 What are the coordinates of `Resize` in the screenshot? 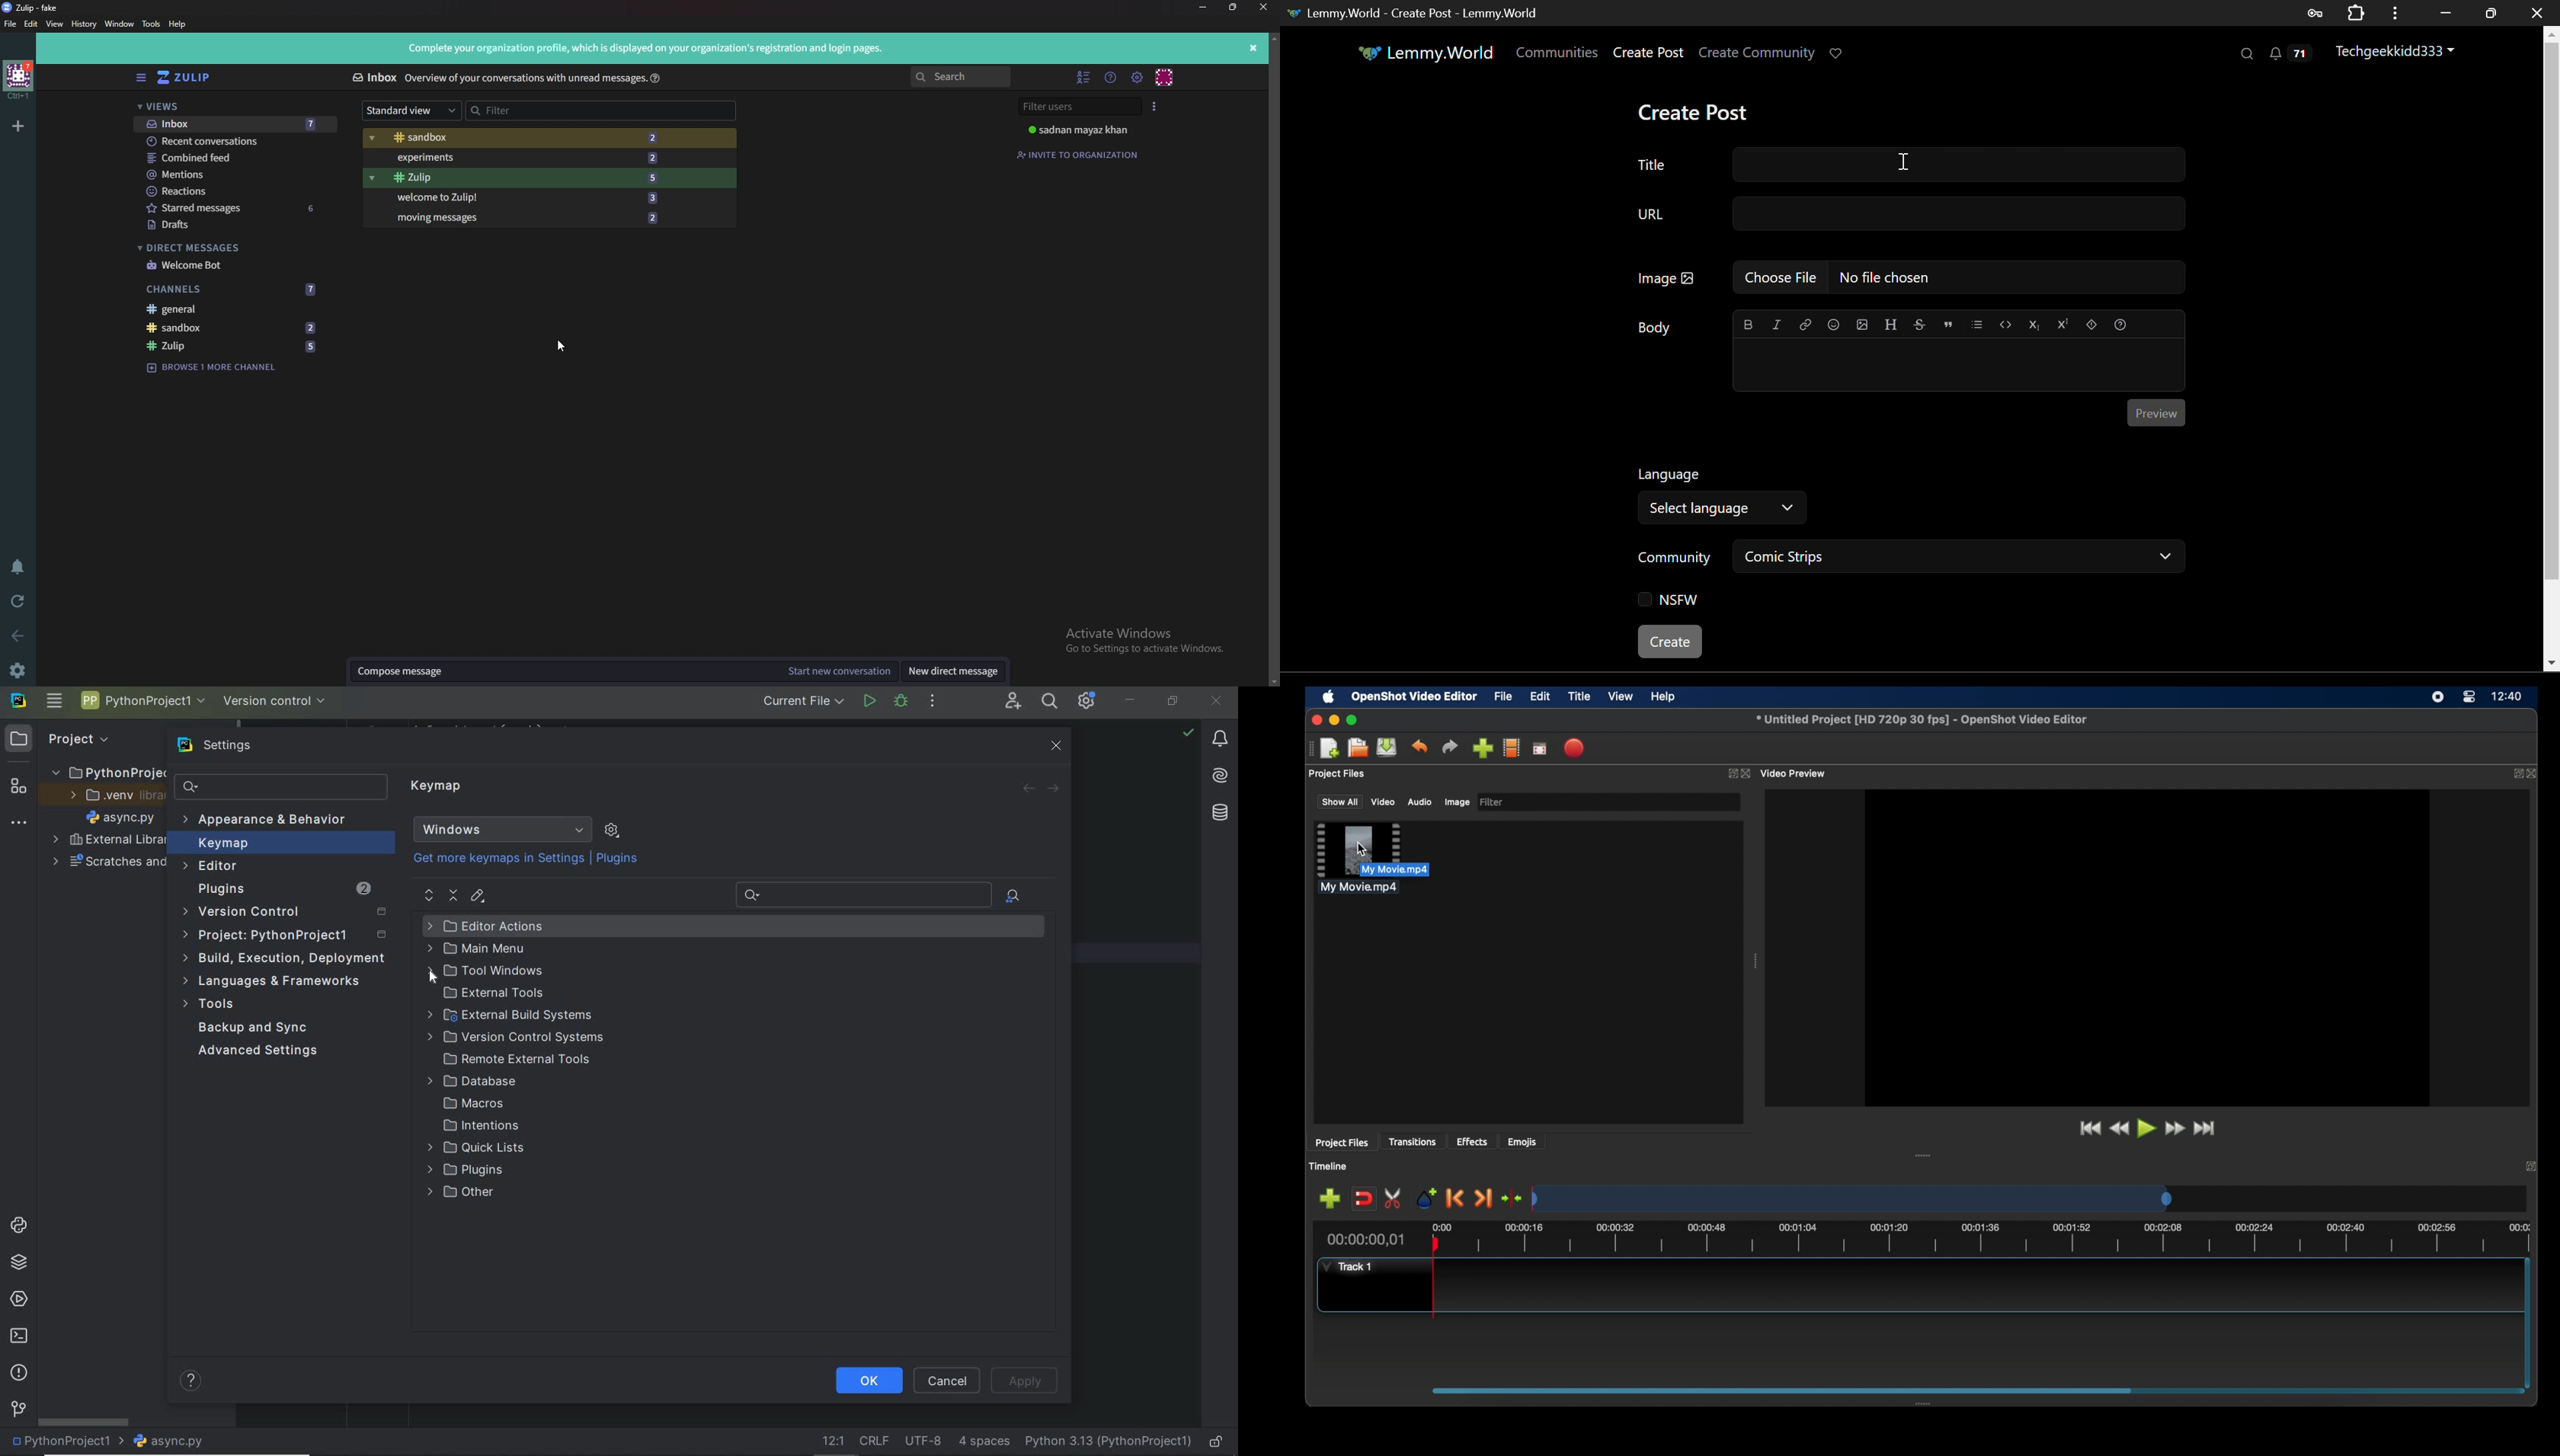 It's located at (1236, 7).